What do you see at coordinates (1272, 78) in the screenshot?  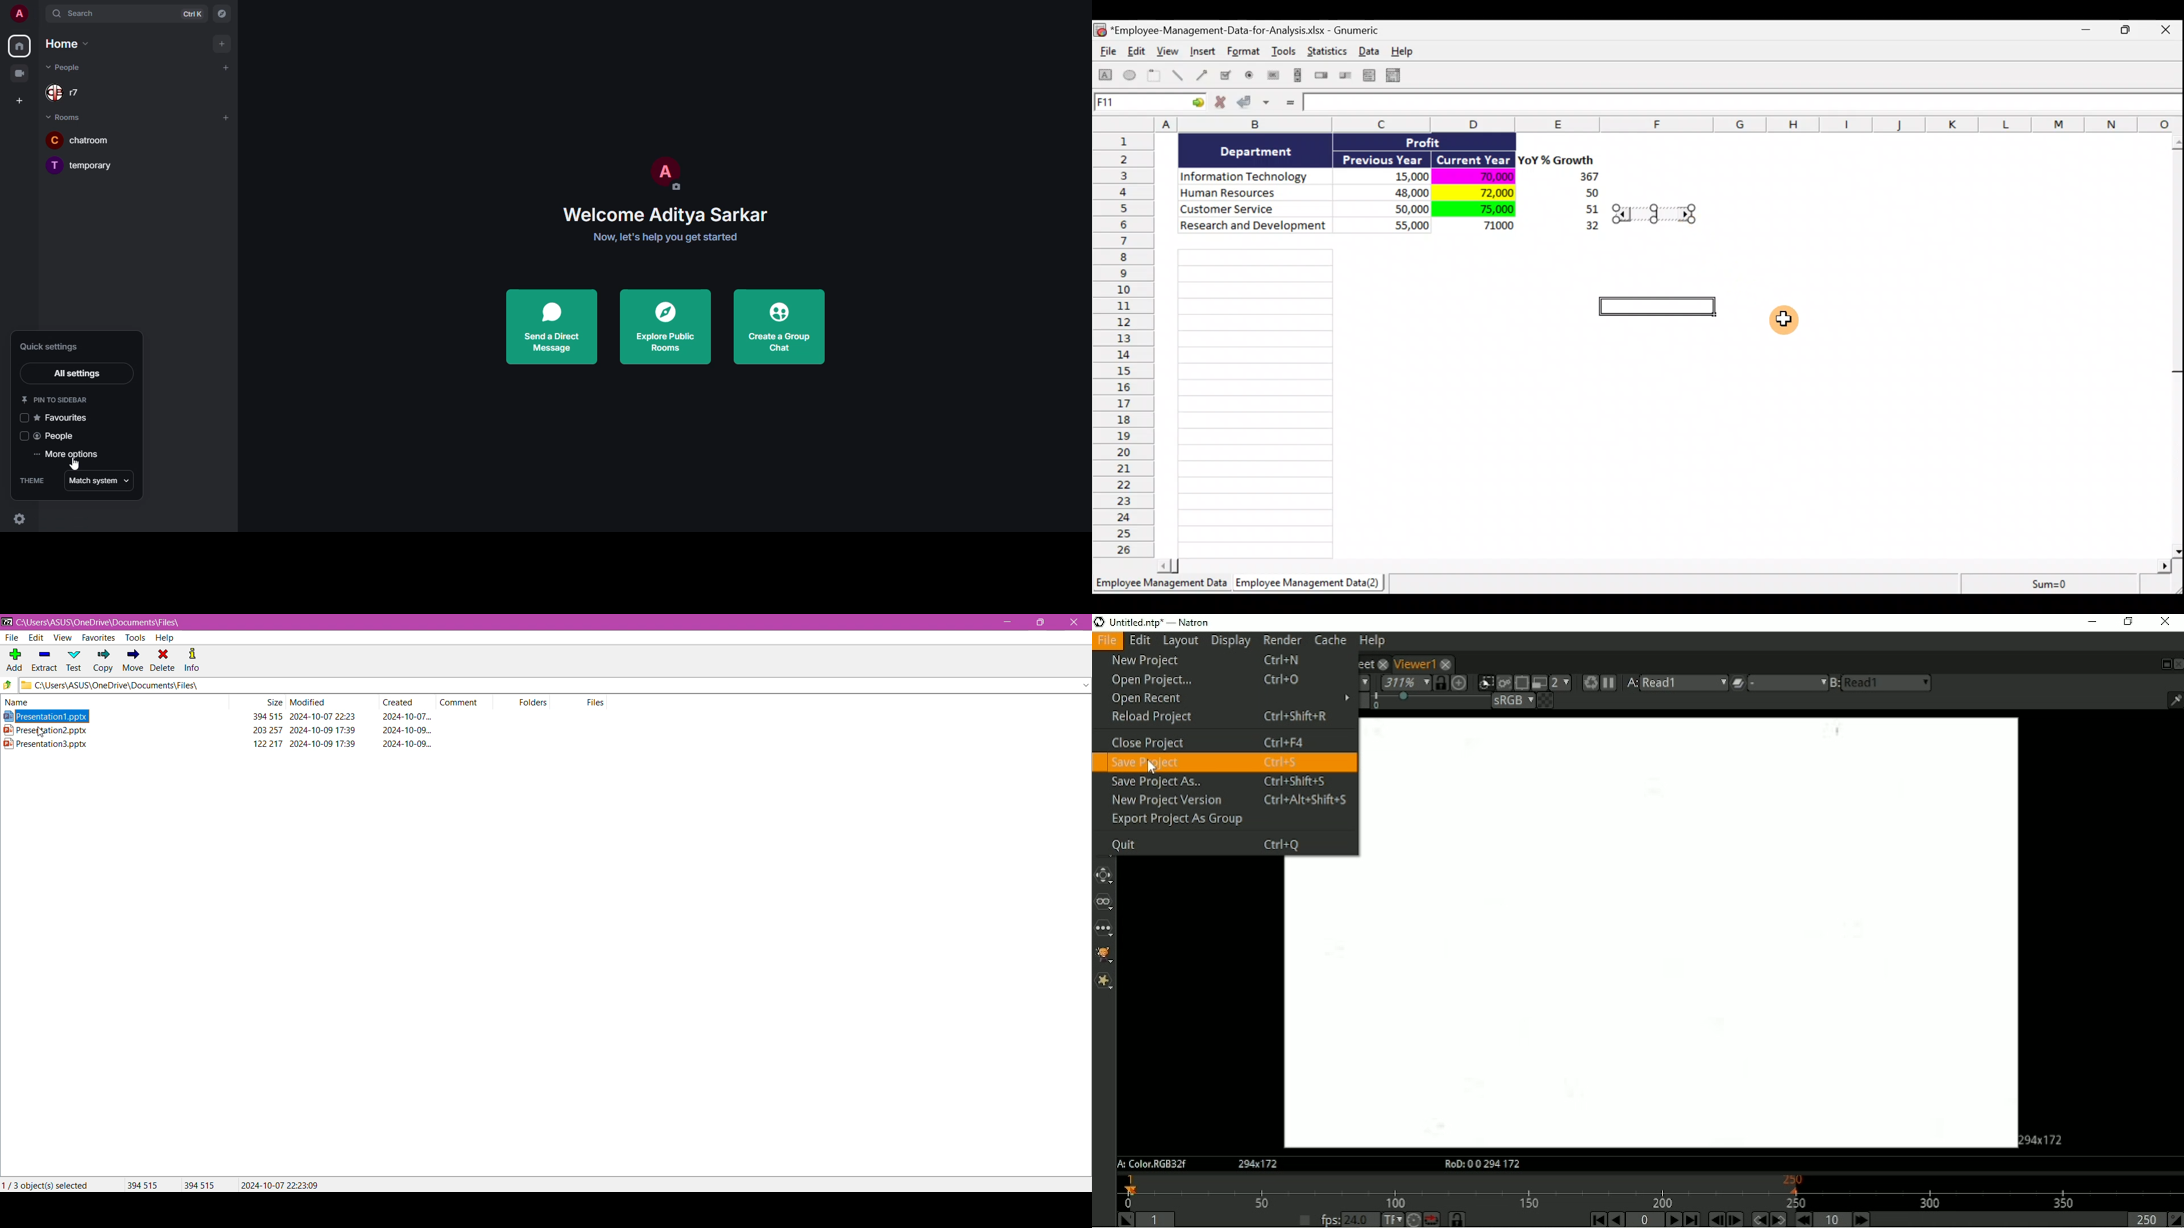 I see `Create a button` at bounding box center [1272, 78].